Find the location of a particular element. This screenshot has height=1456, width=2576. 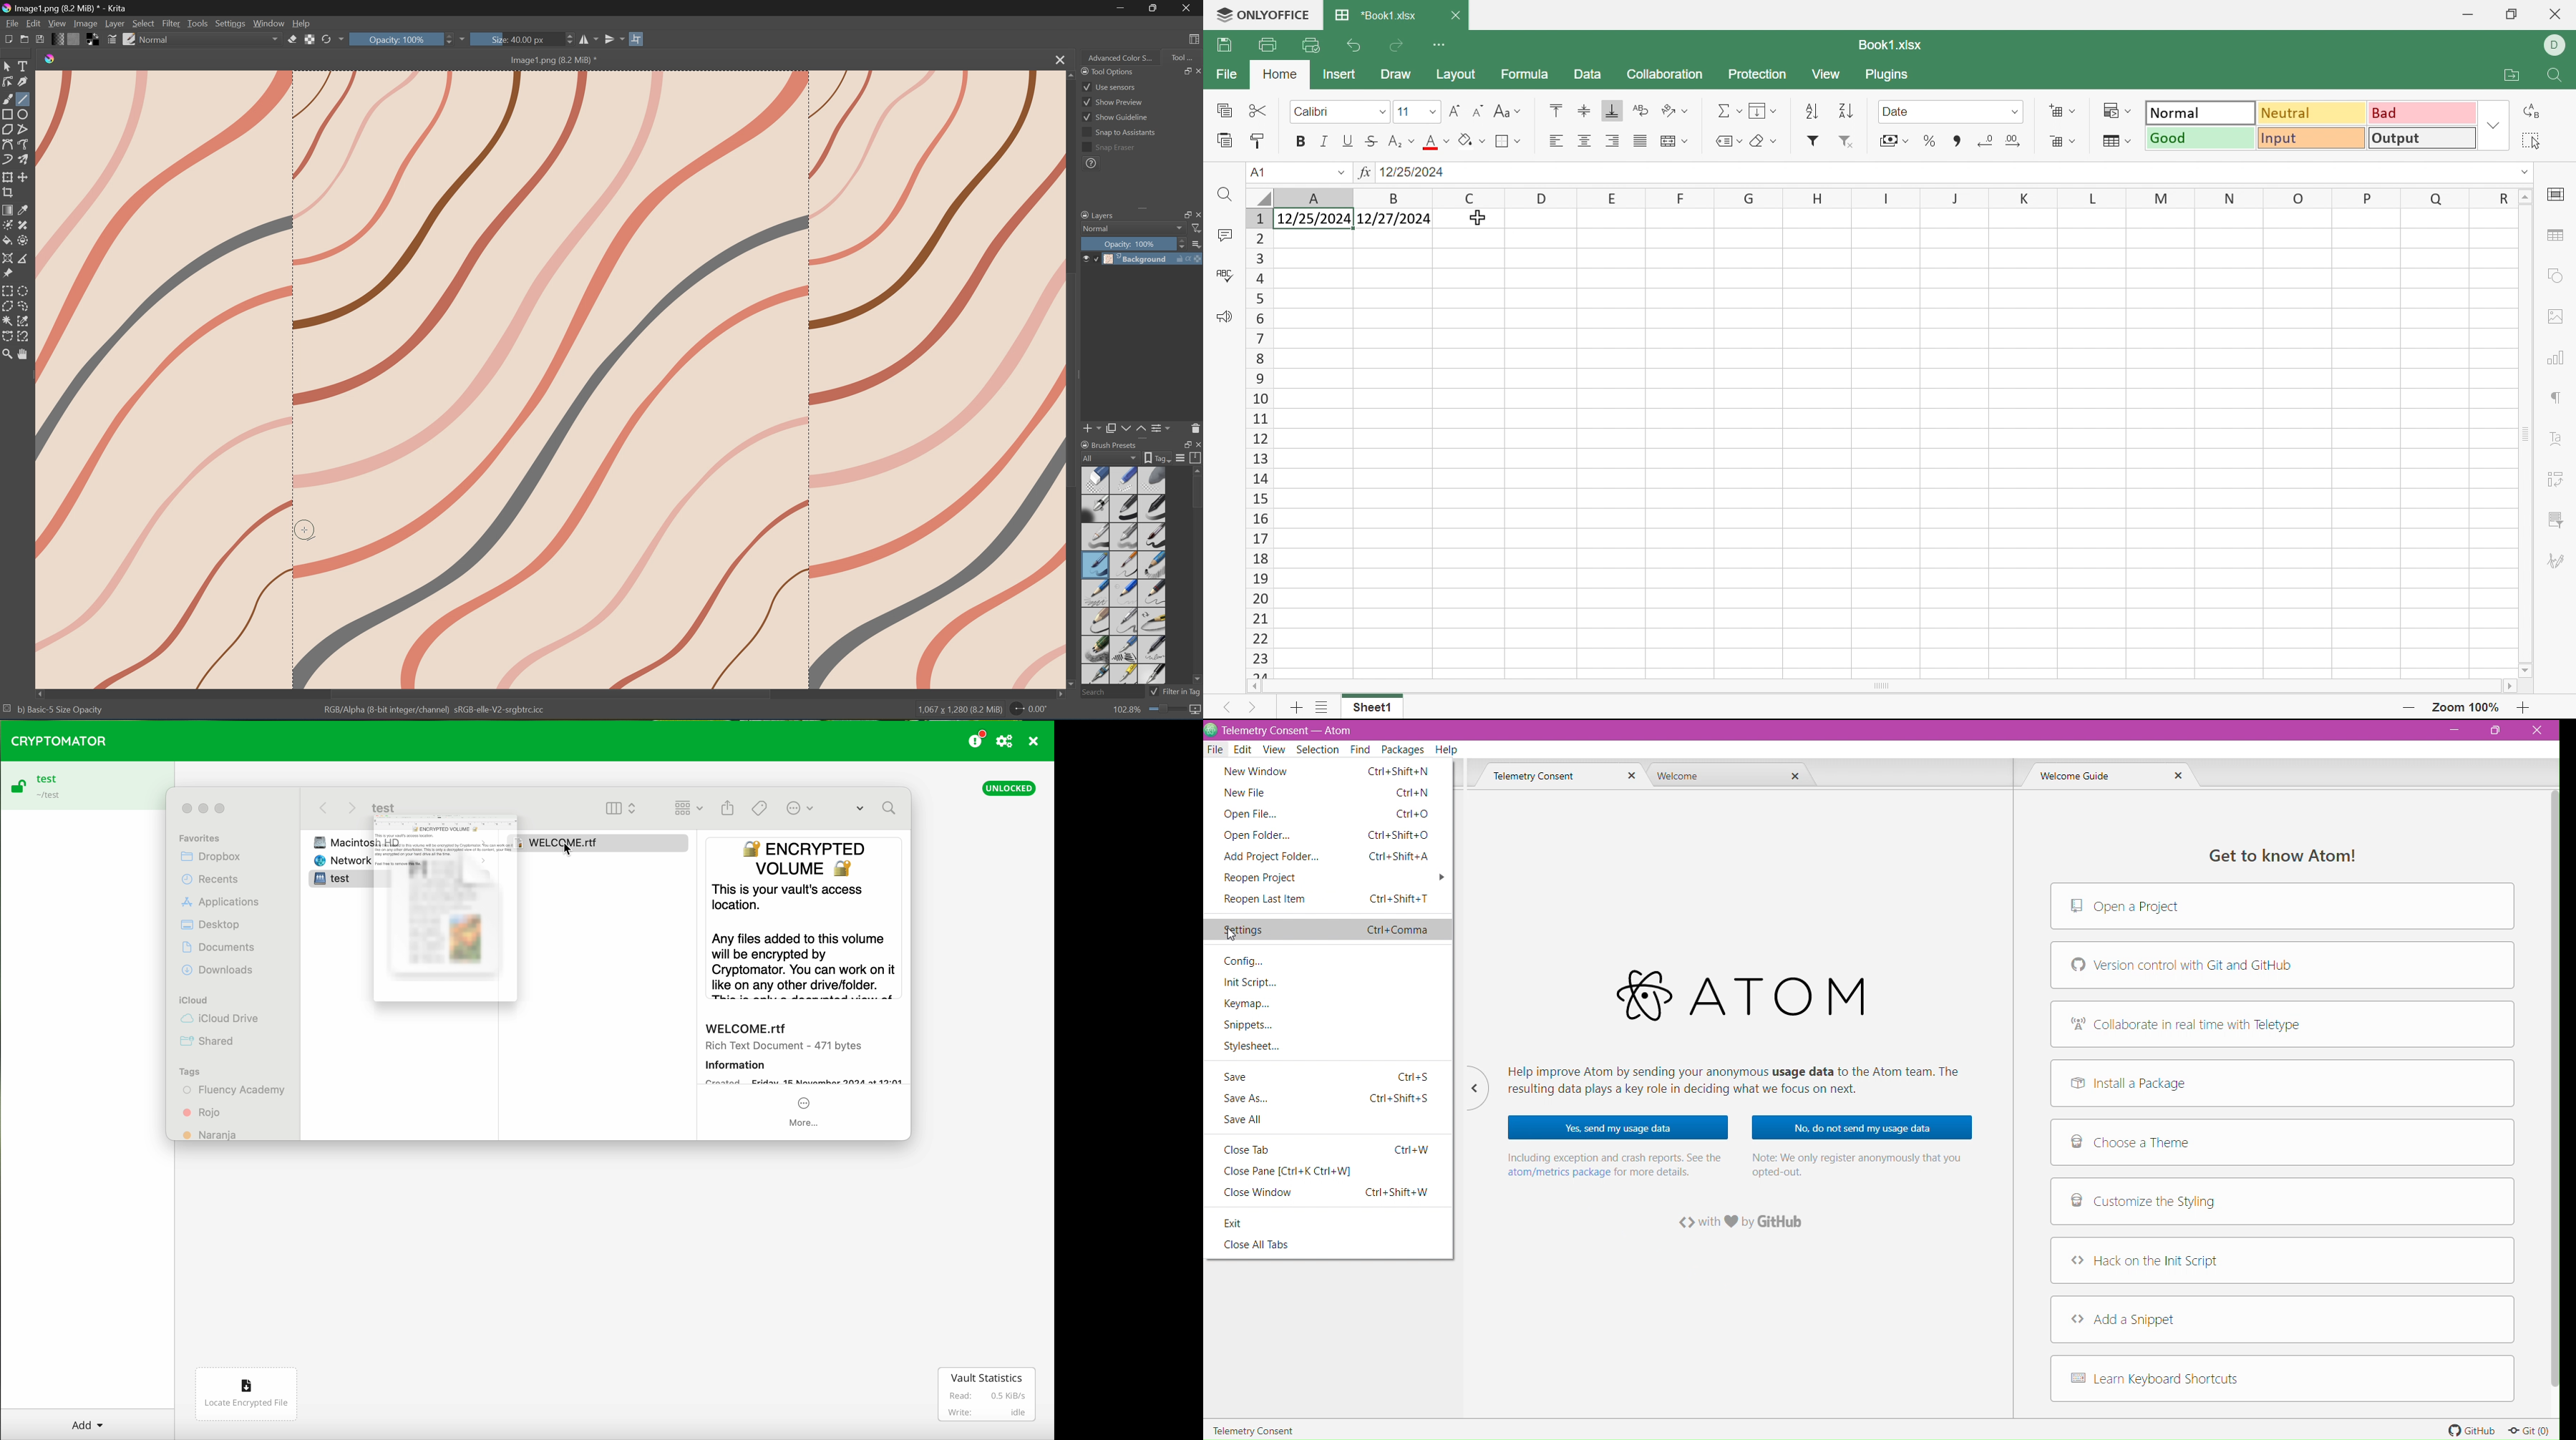

Transform the layer or selection is located at coordinates (8, 176).